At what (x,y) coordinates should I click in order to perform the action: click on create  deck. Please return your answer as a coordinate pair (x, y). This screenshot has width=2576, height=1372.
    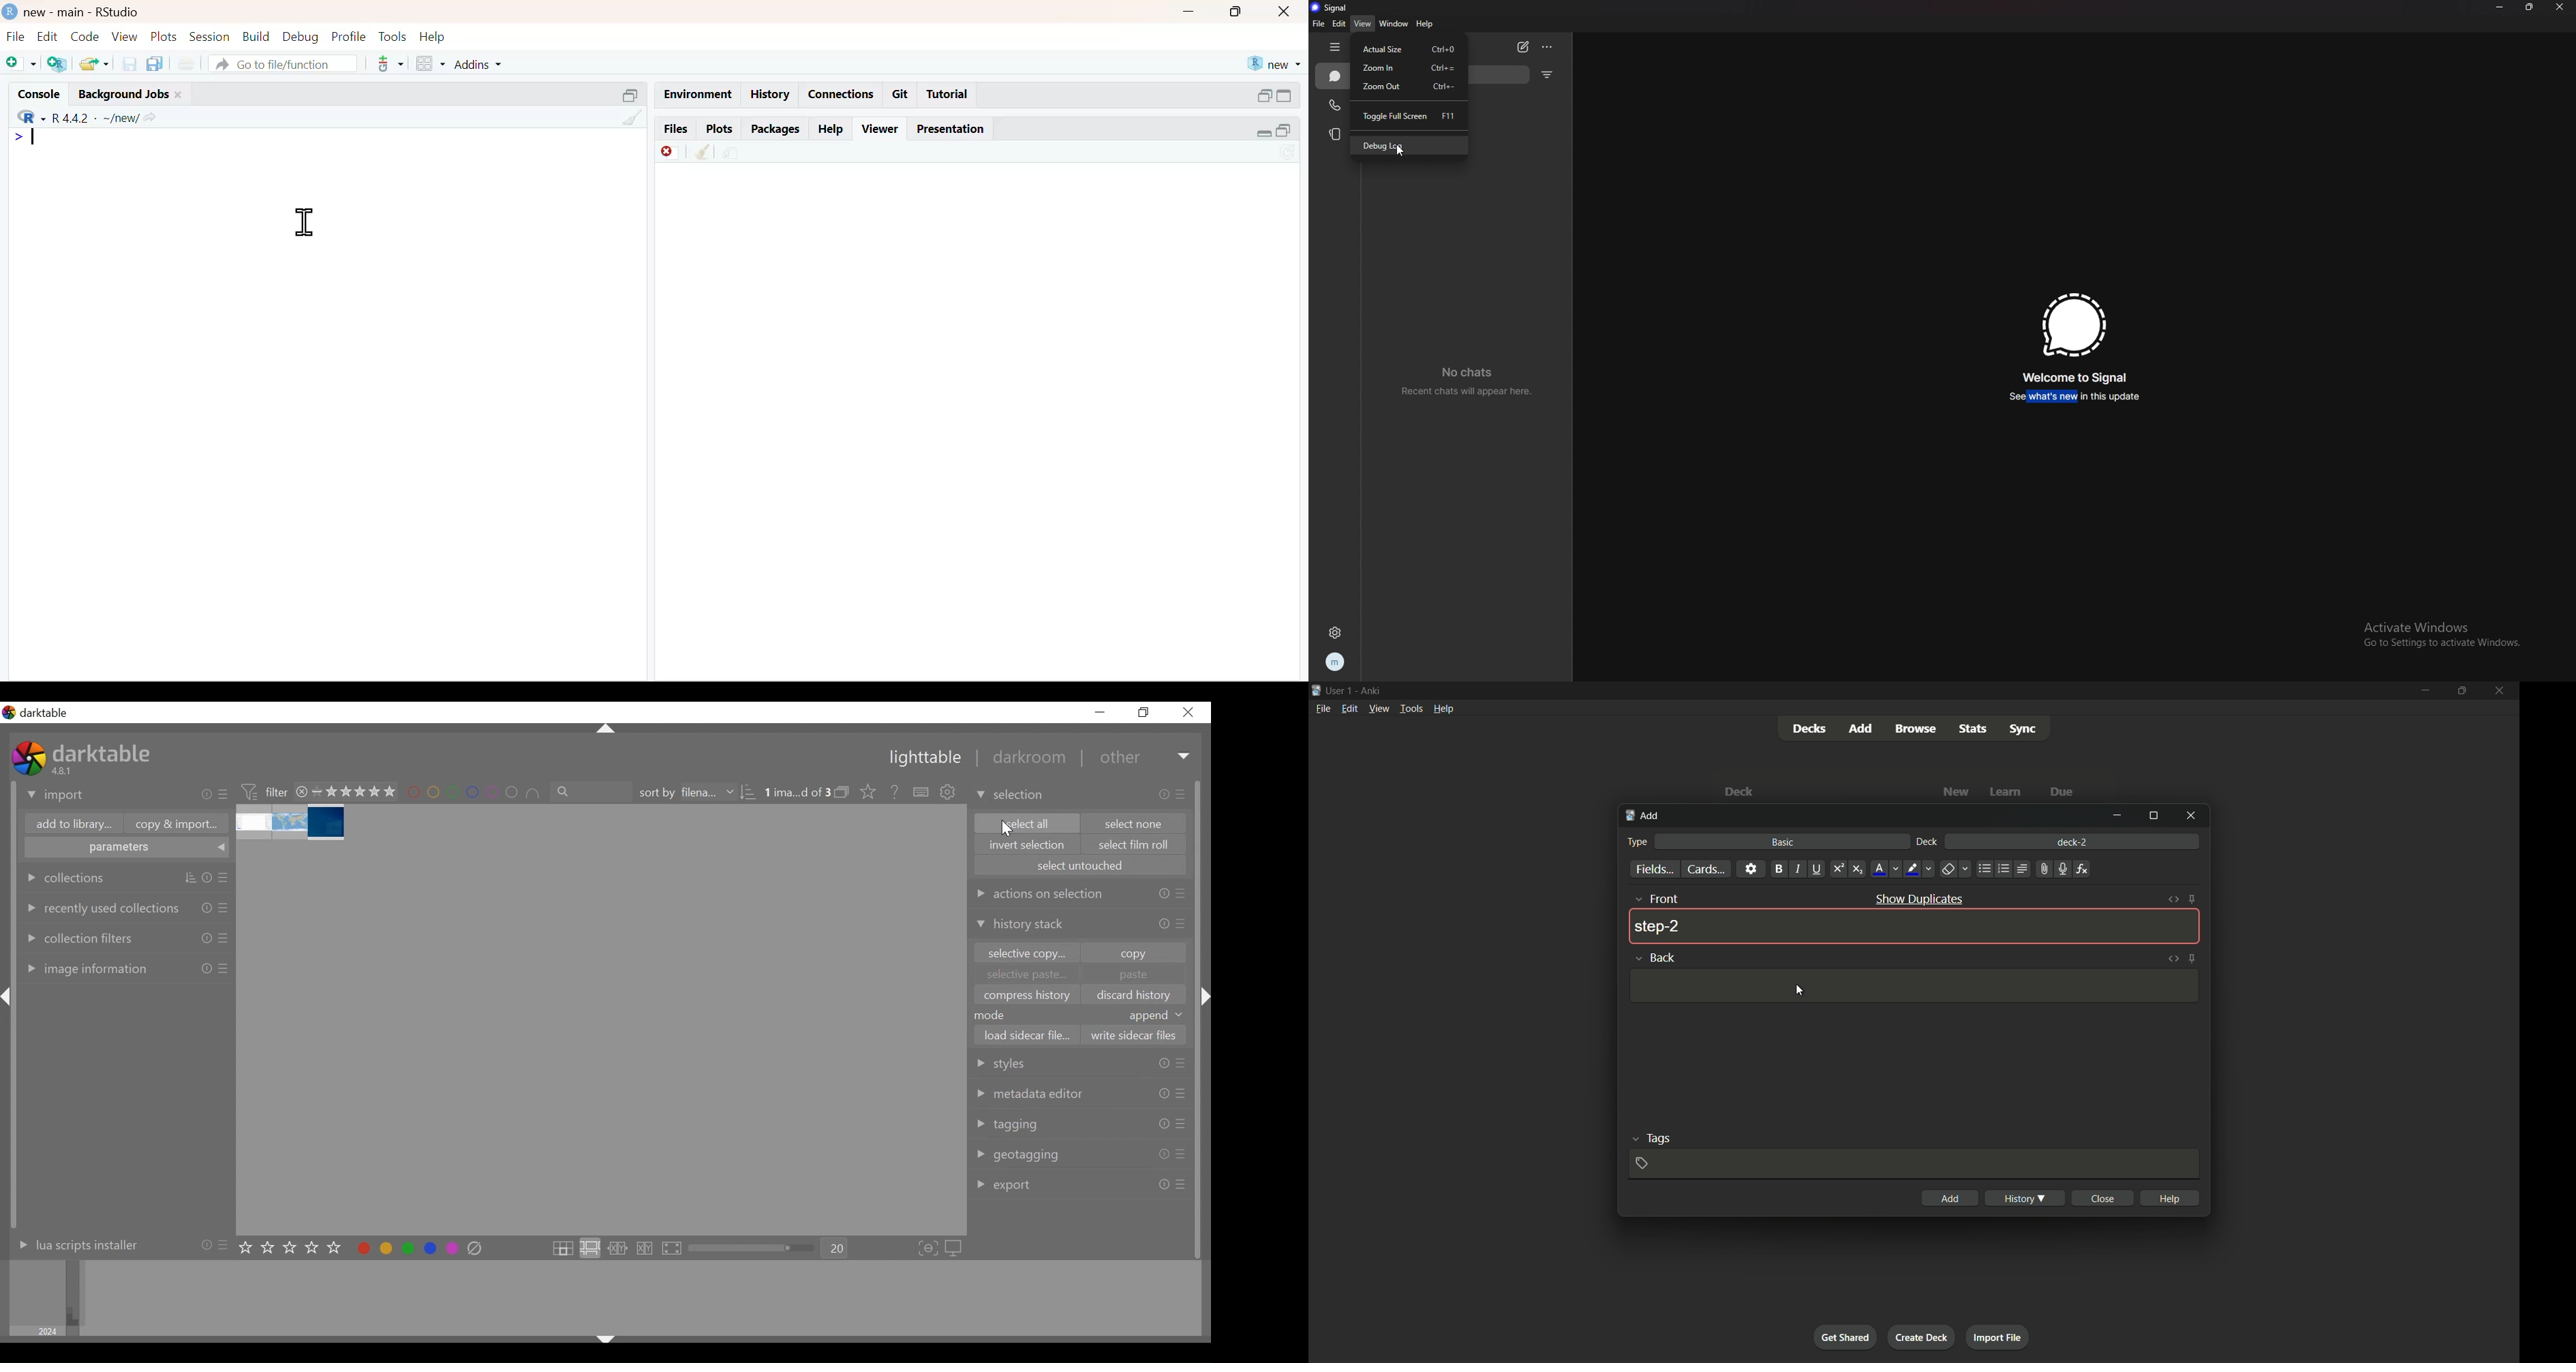
    Looking at the image, I should click on (1922, 1337).